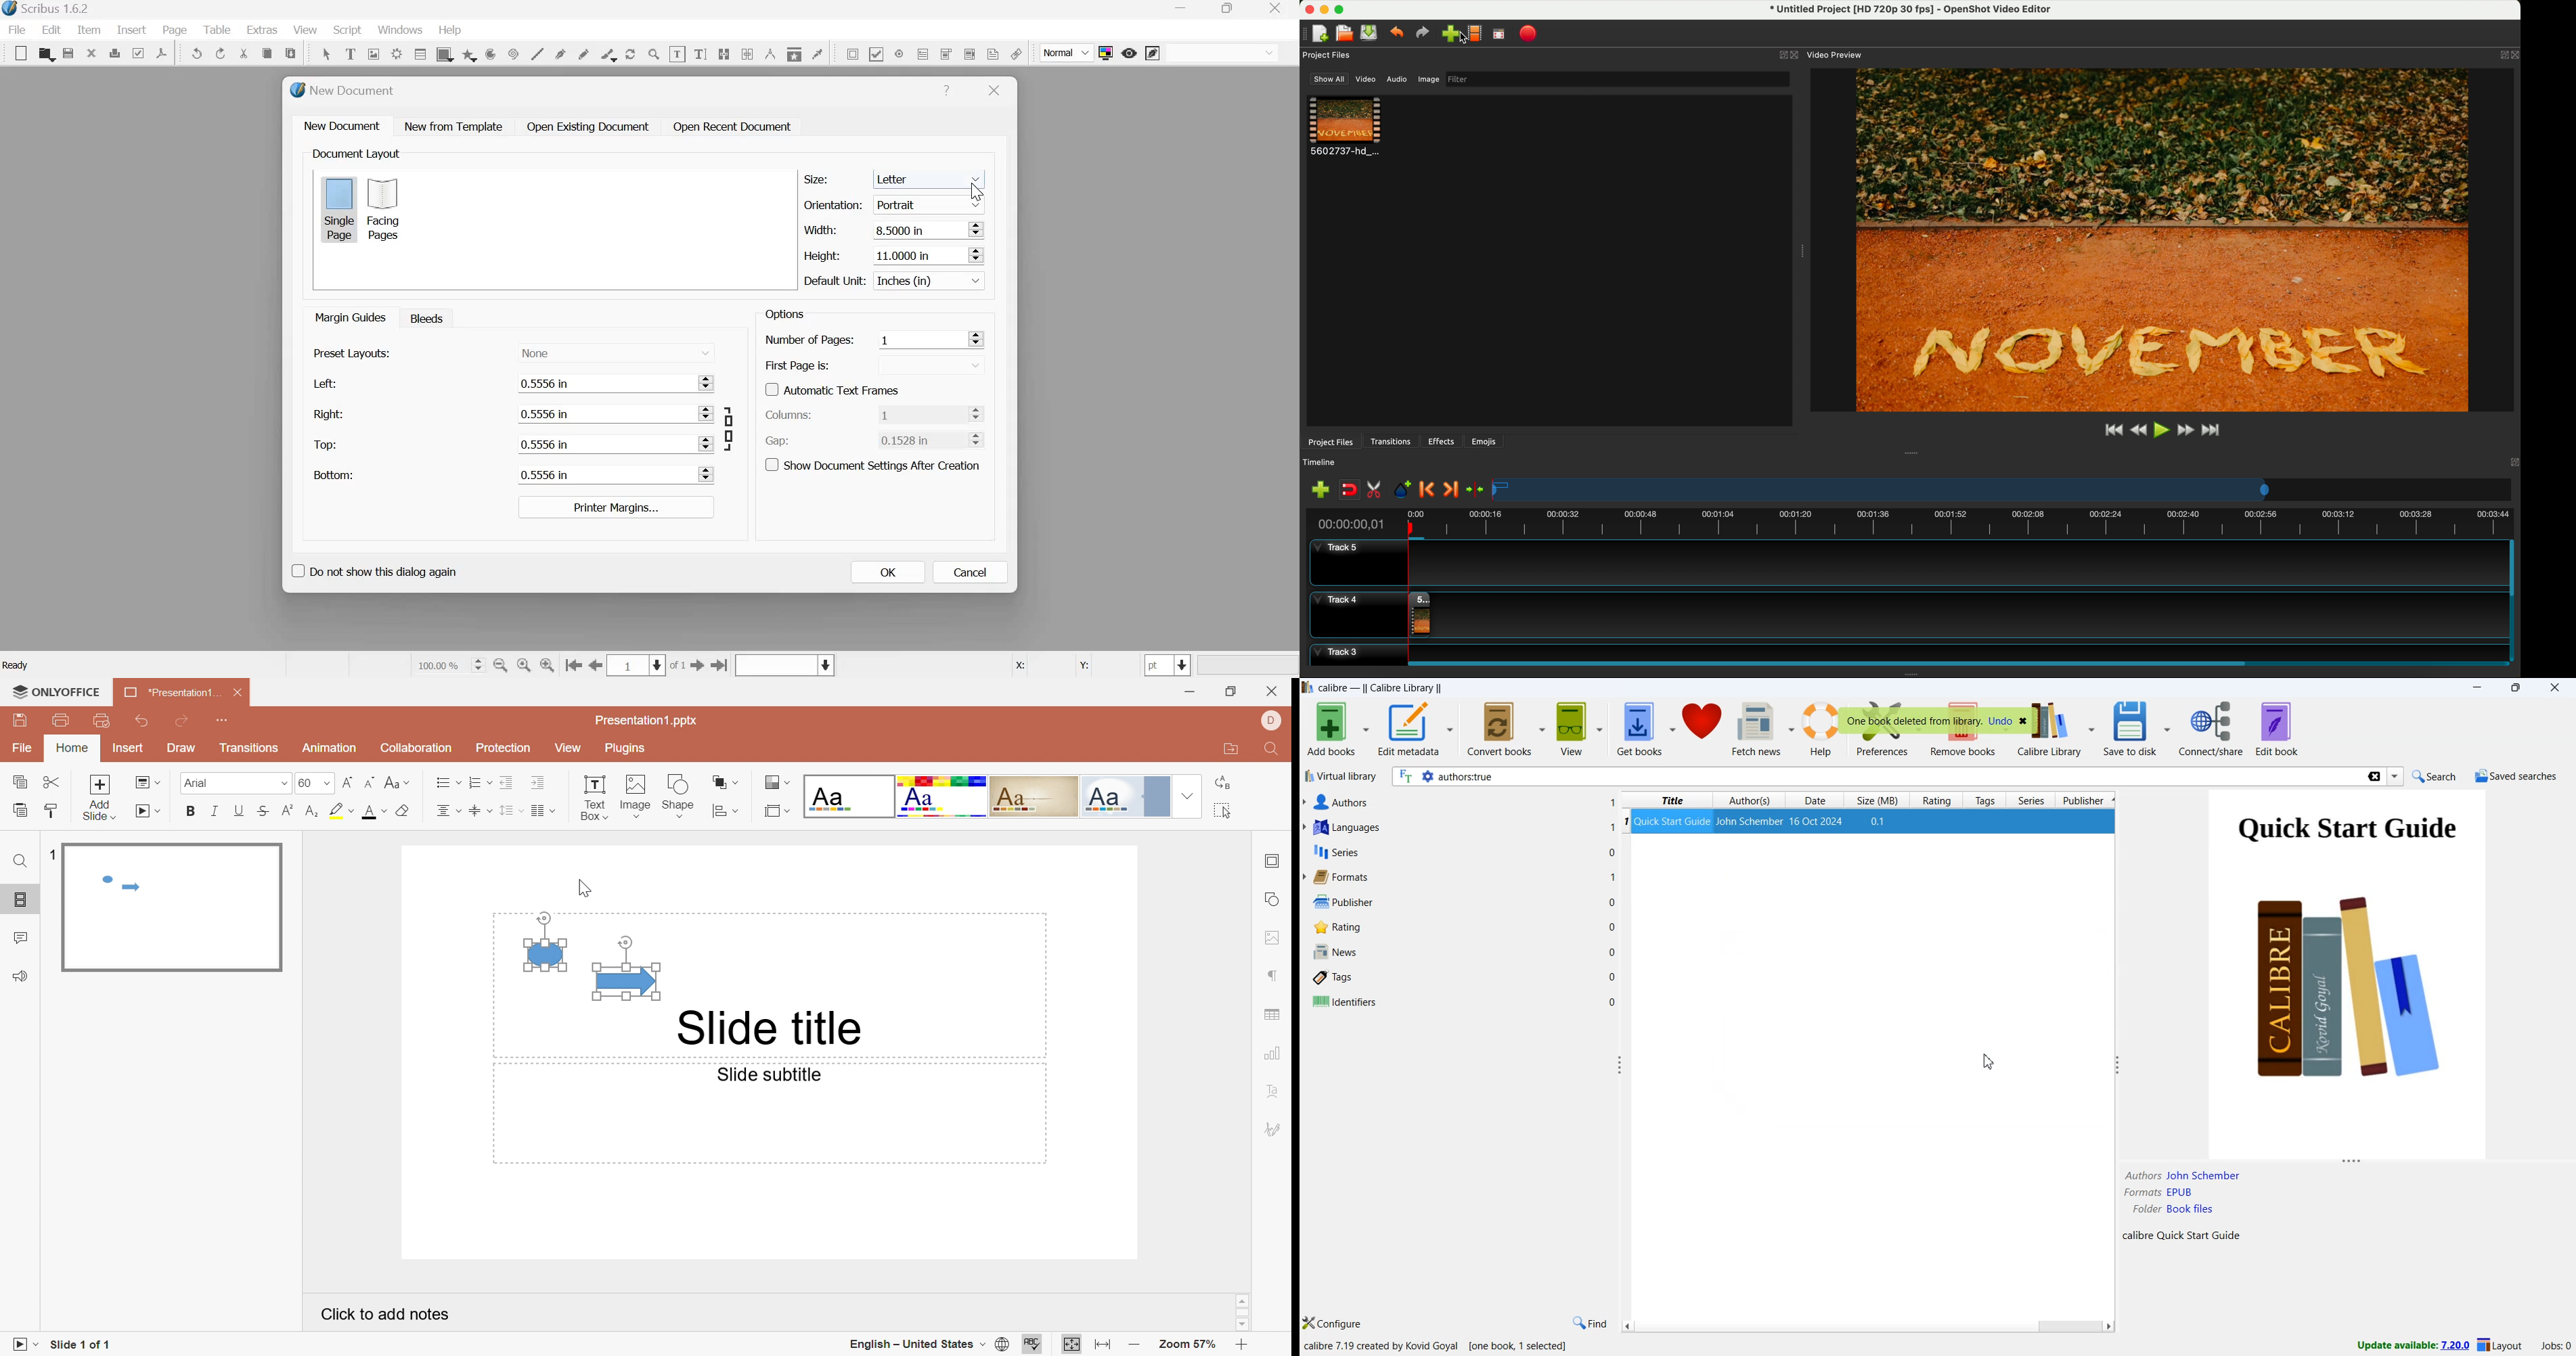  Describe the element at coordinates (1279, 8) in the screenshot. I see `close` at that location.